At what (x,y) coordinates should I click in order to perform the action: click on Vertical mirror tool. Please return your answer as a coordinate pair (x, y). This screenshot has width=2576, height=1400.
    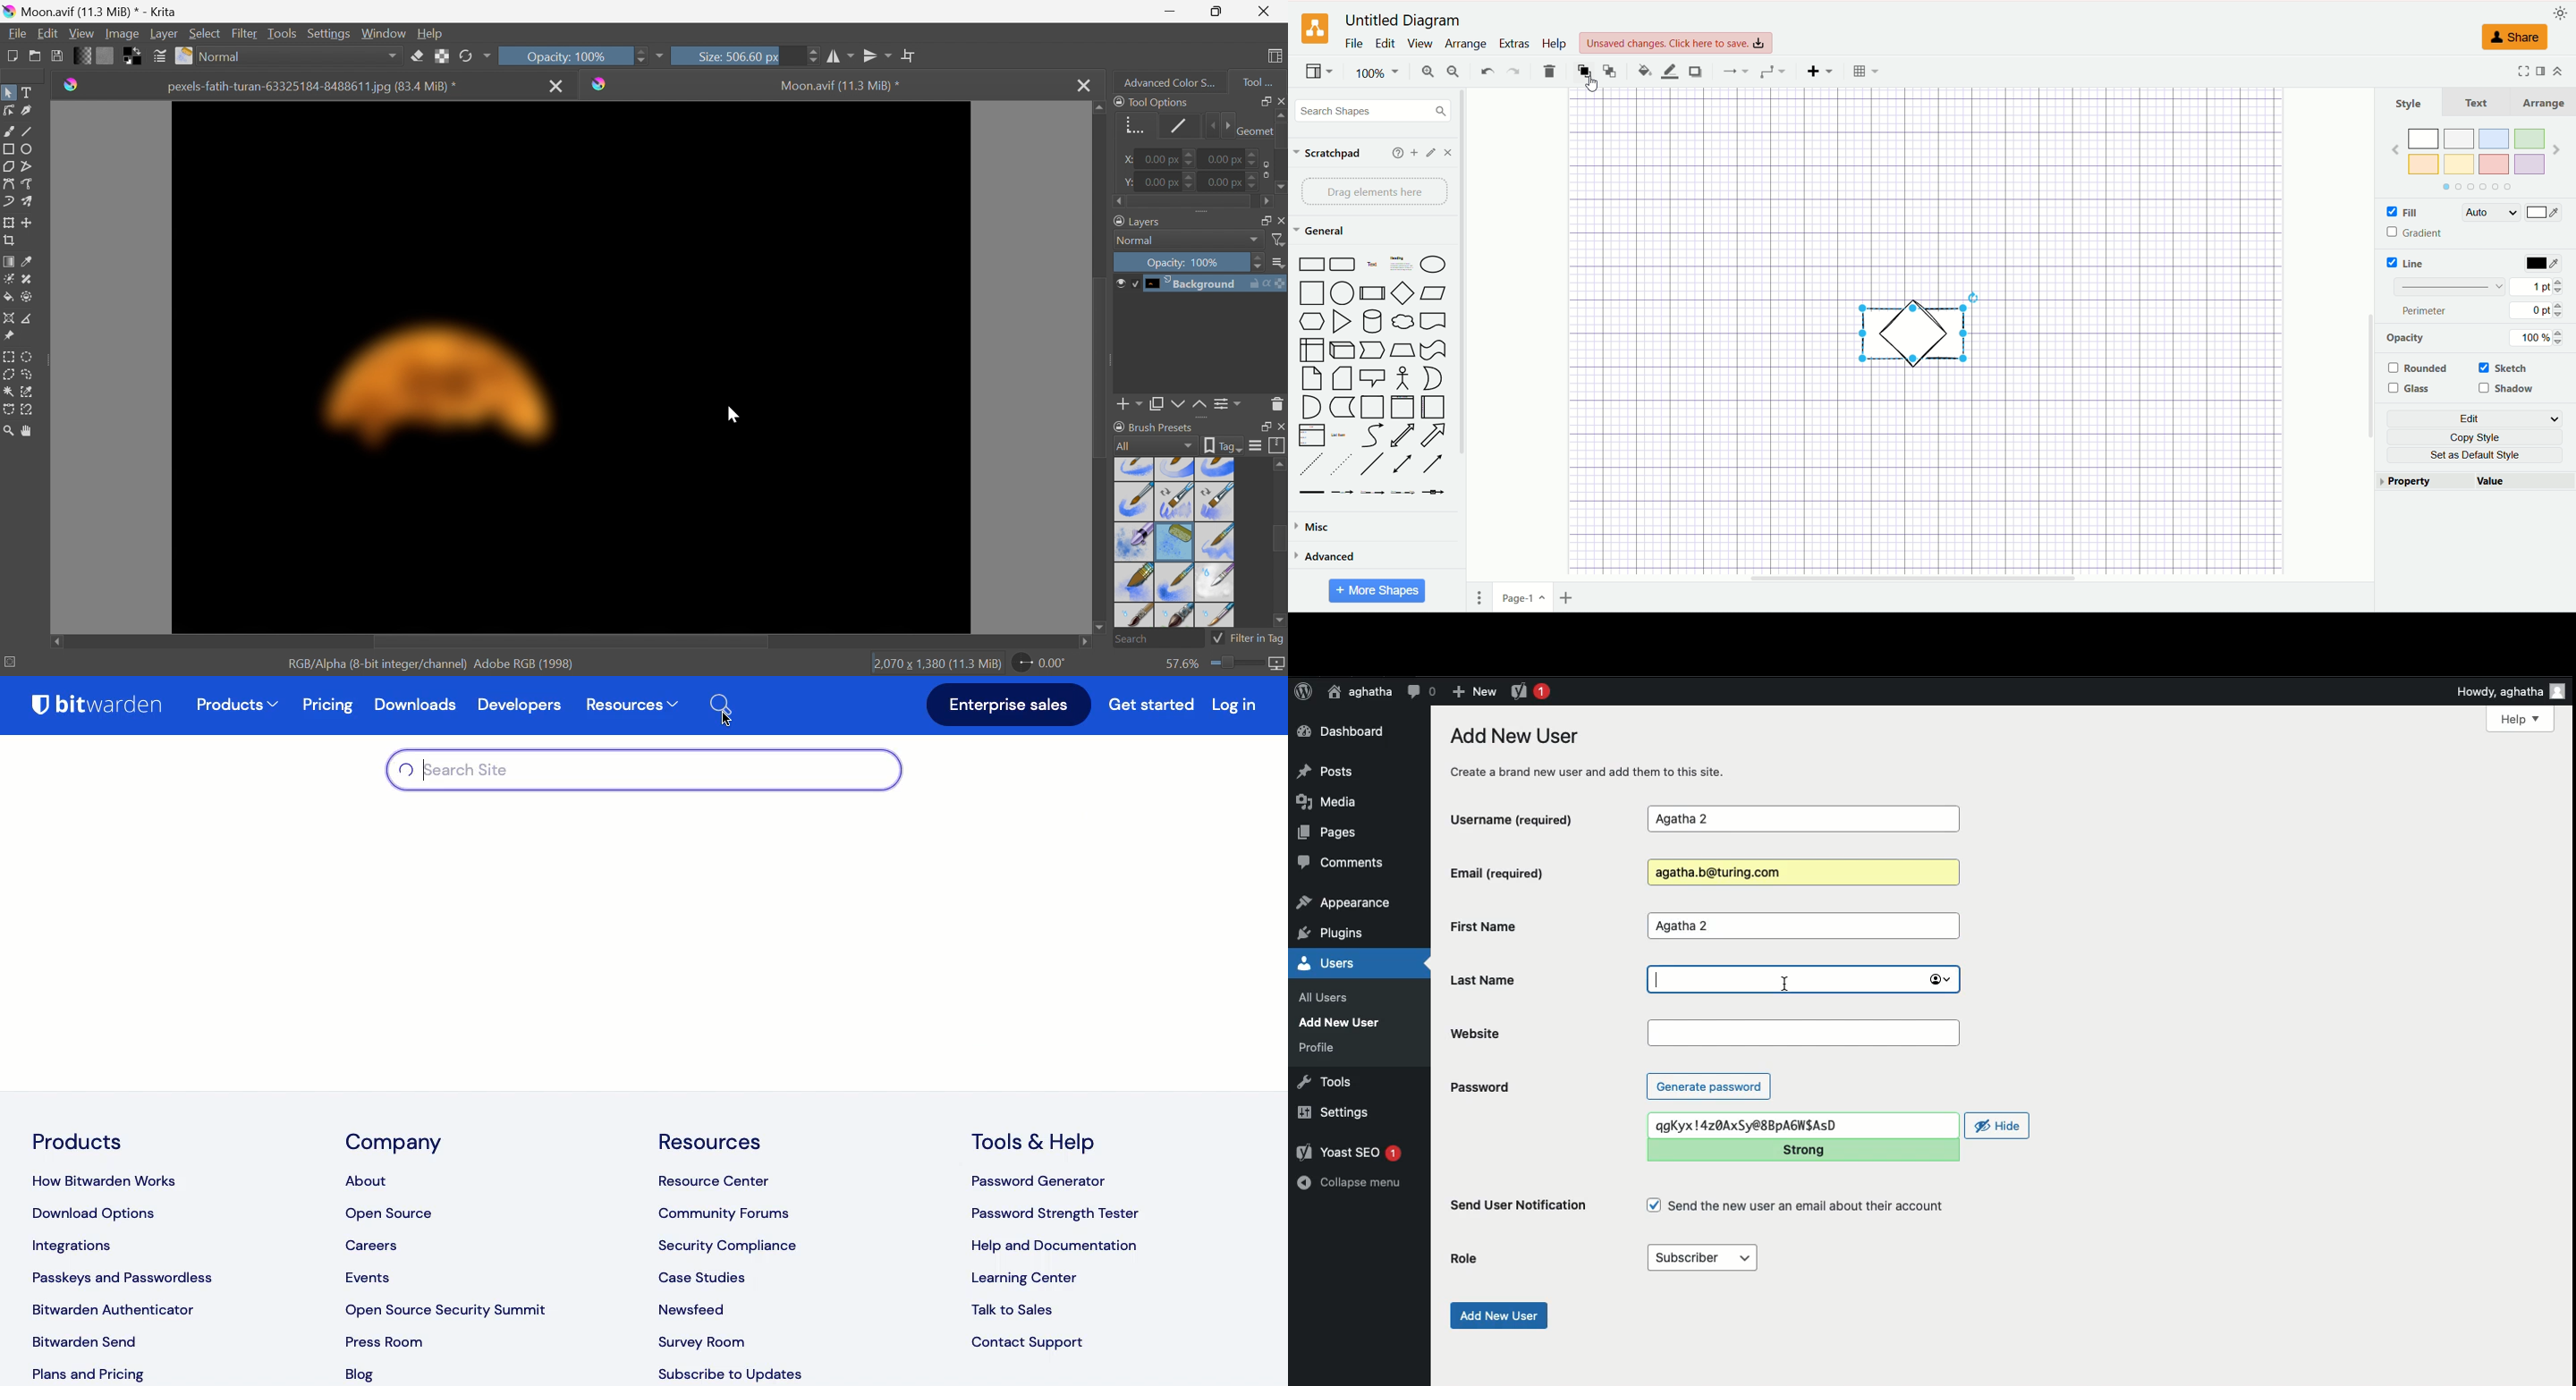
    Looking at the image, I should click on (877, 56).